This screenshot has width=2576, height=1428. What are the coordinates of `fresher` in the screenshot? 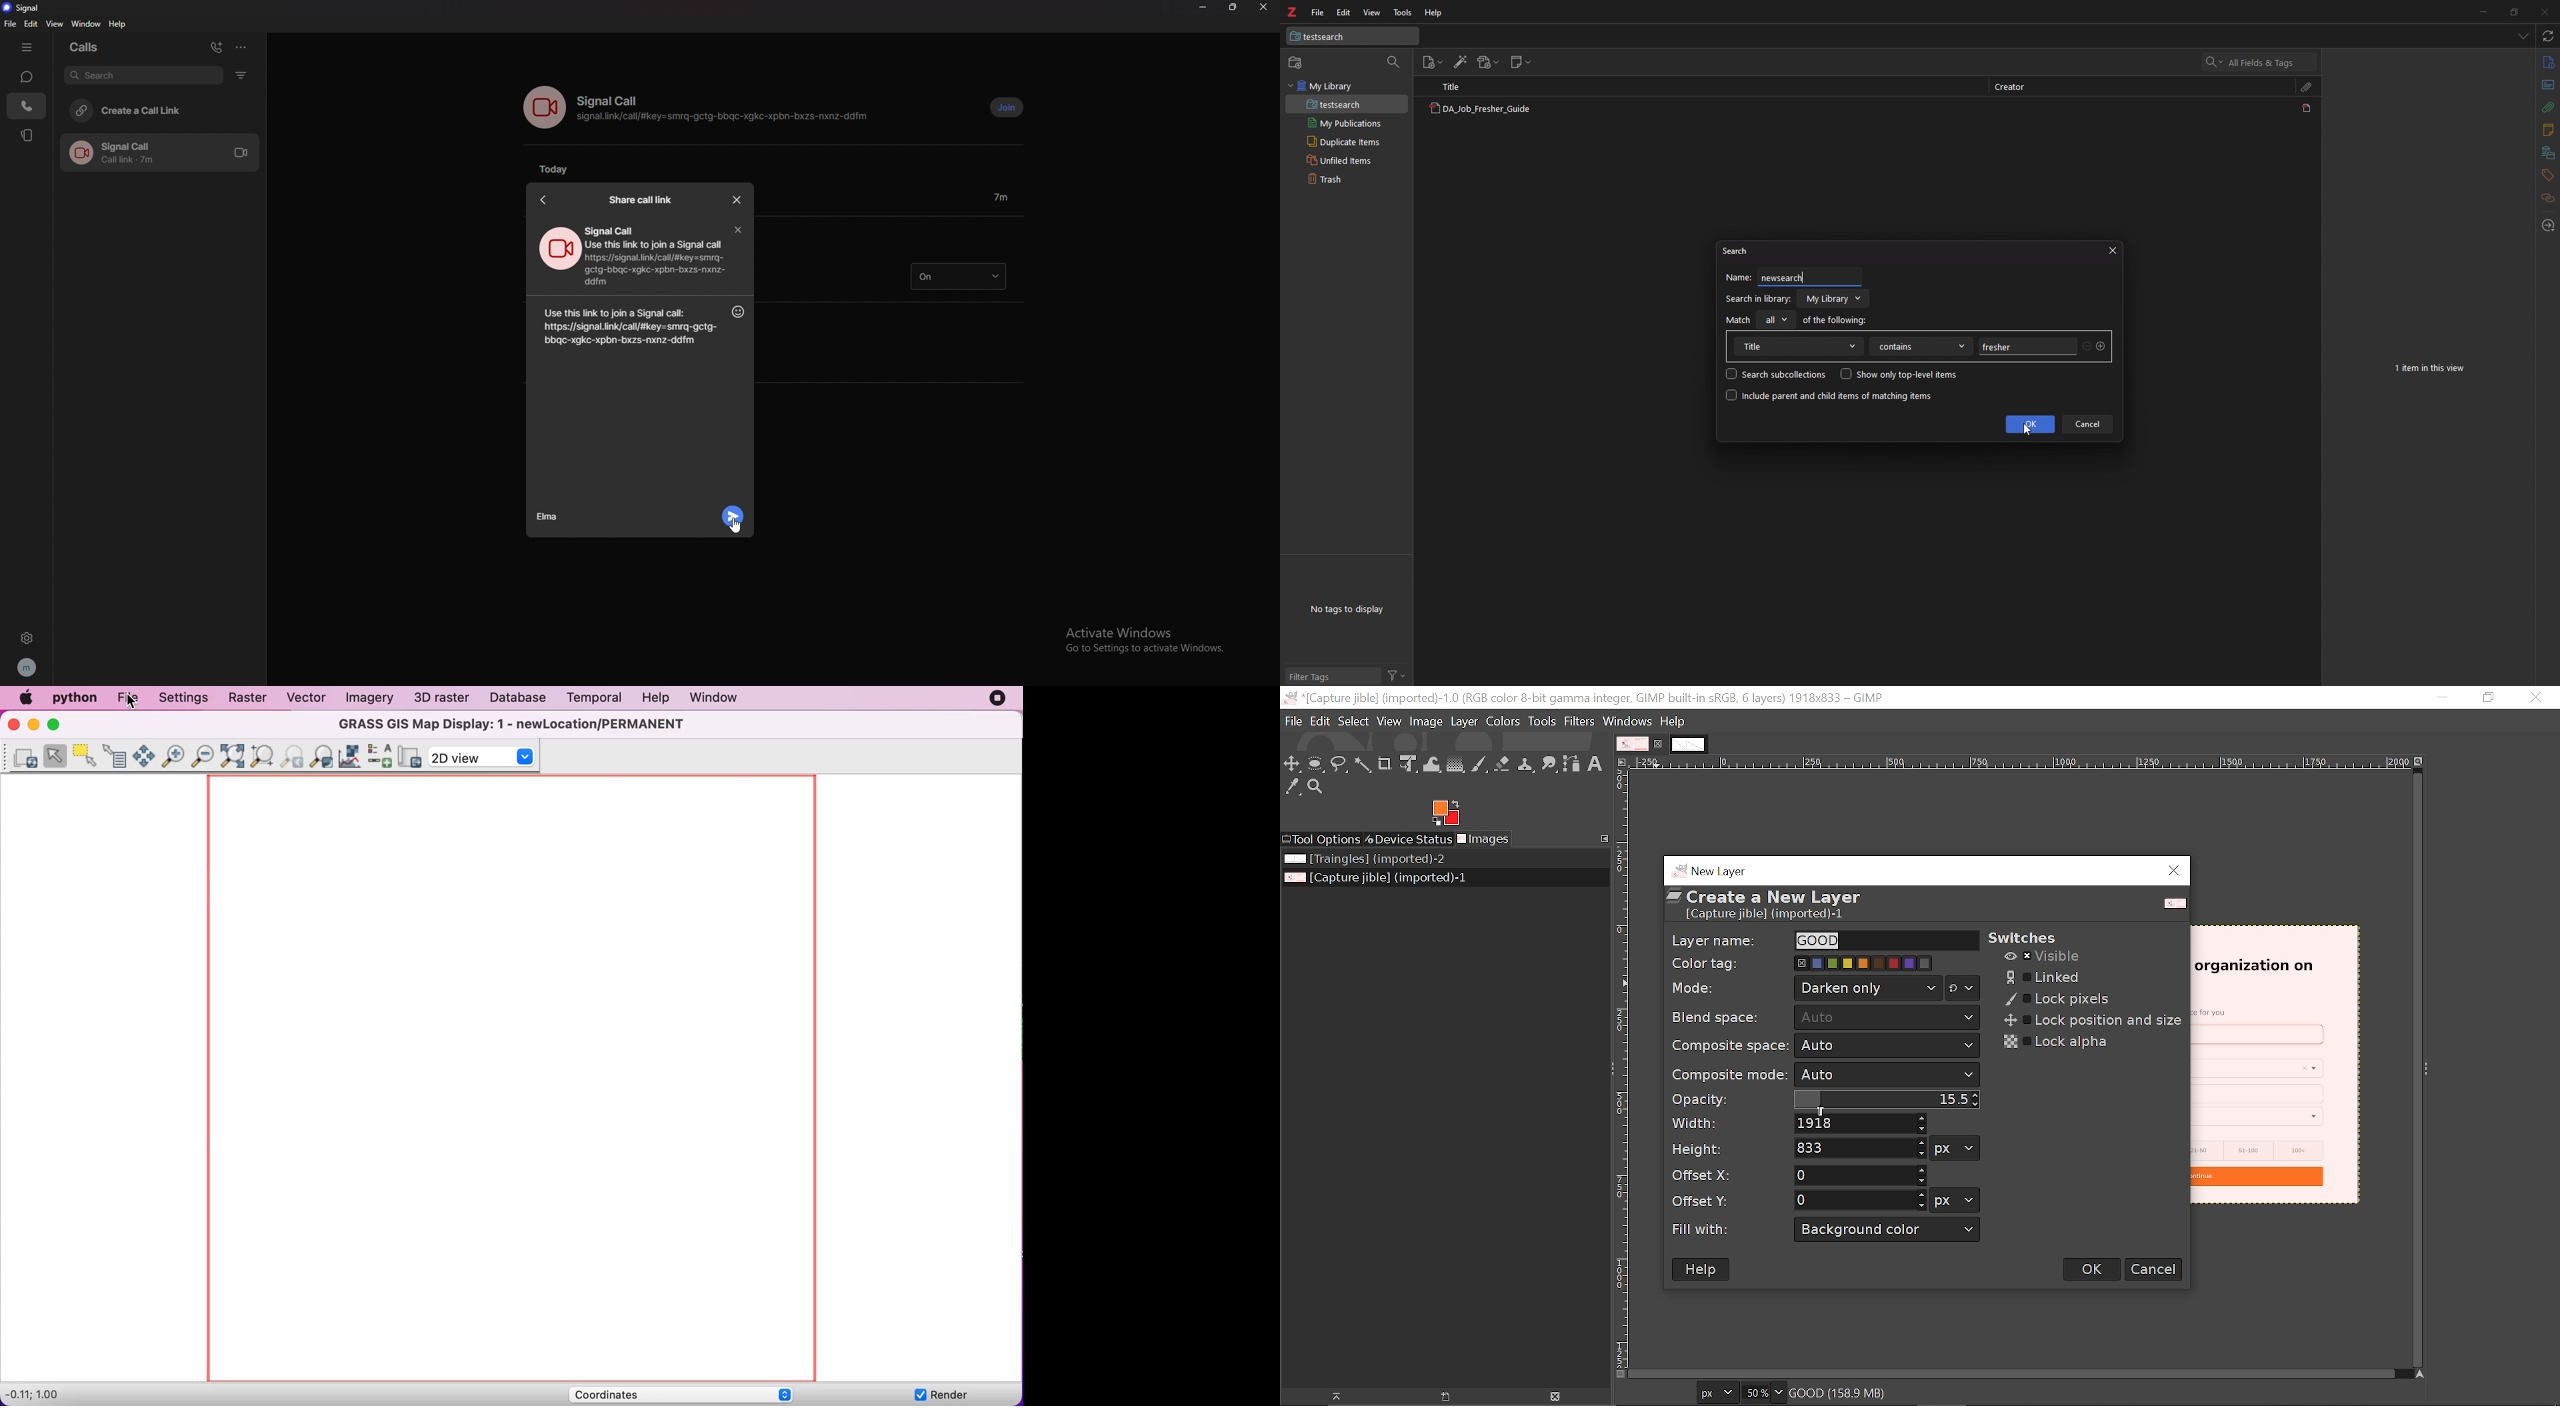 It's located at (2026, 347).